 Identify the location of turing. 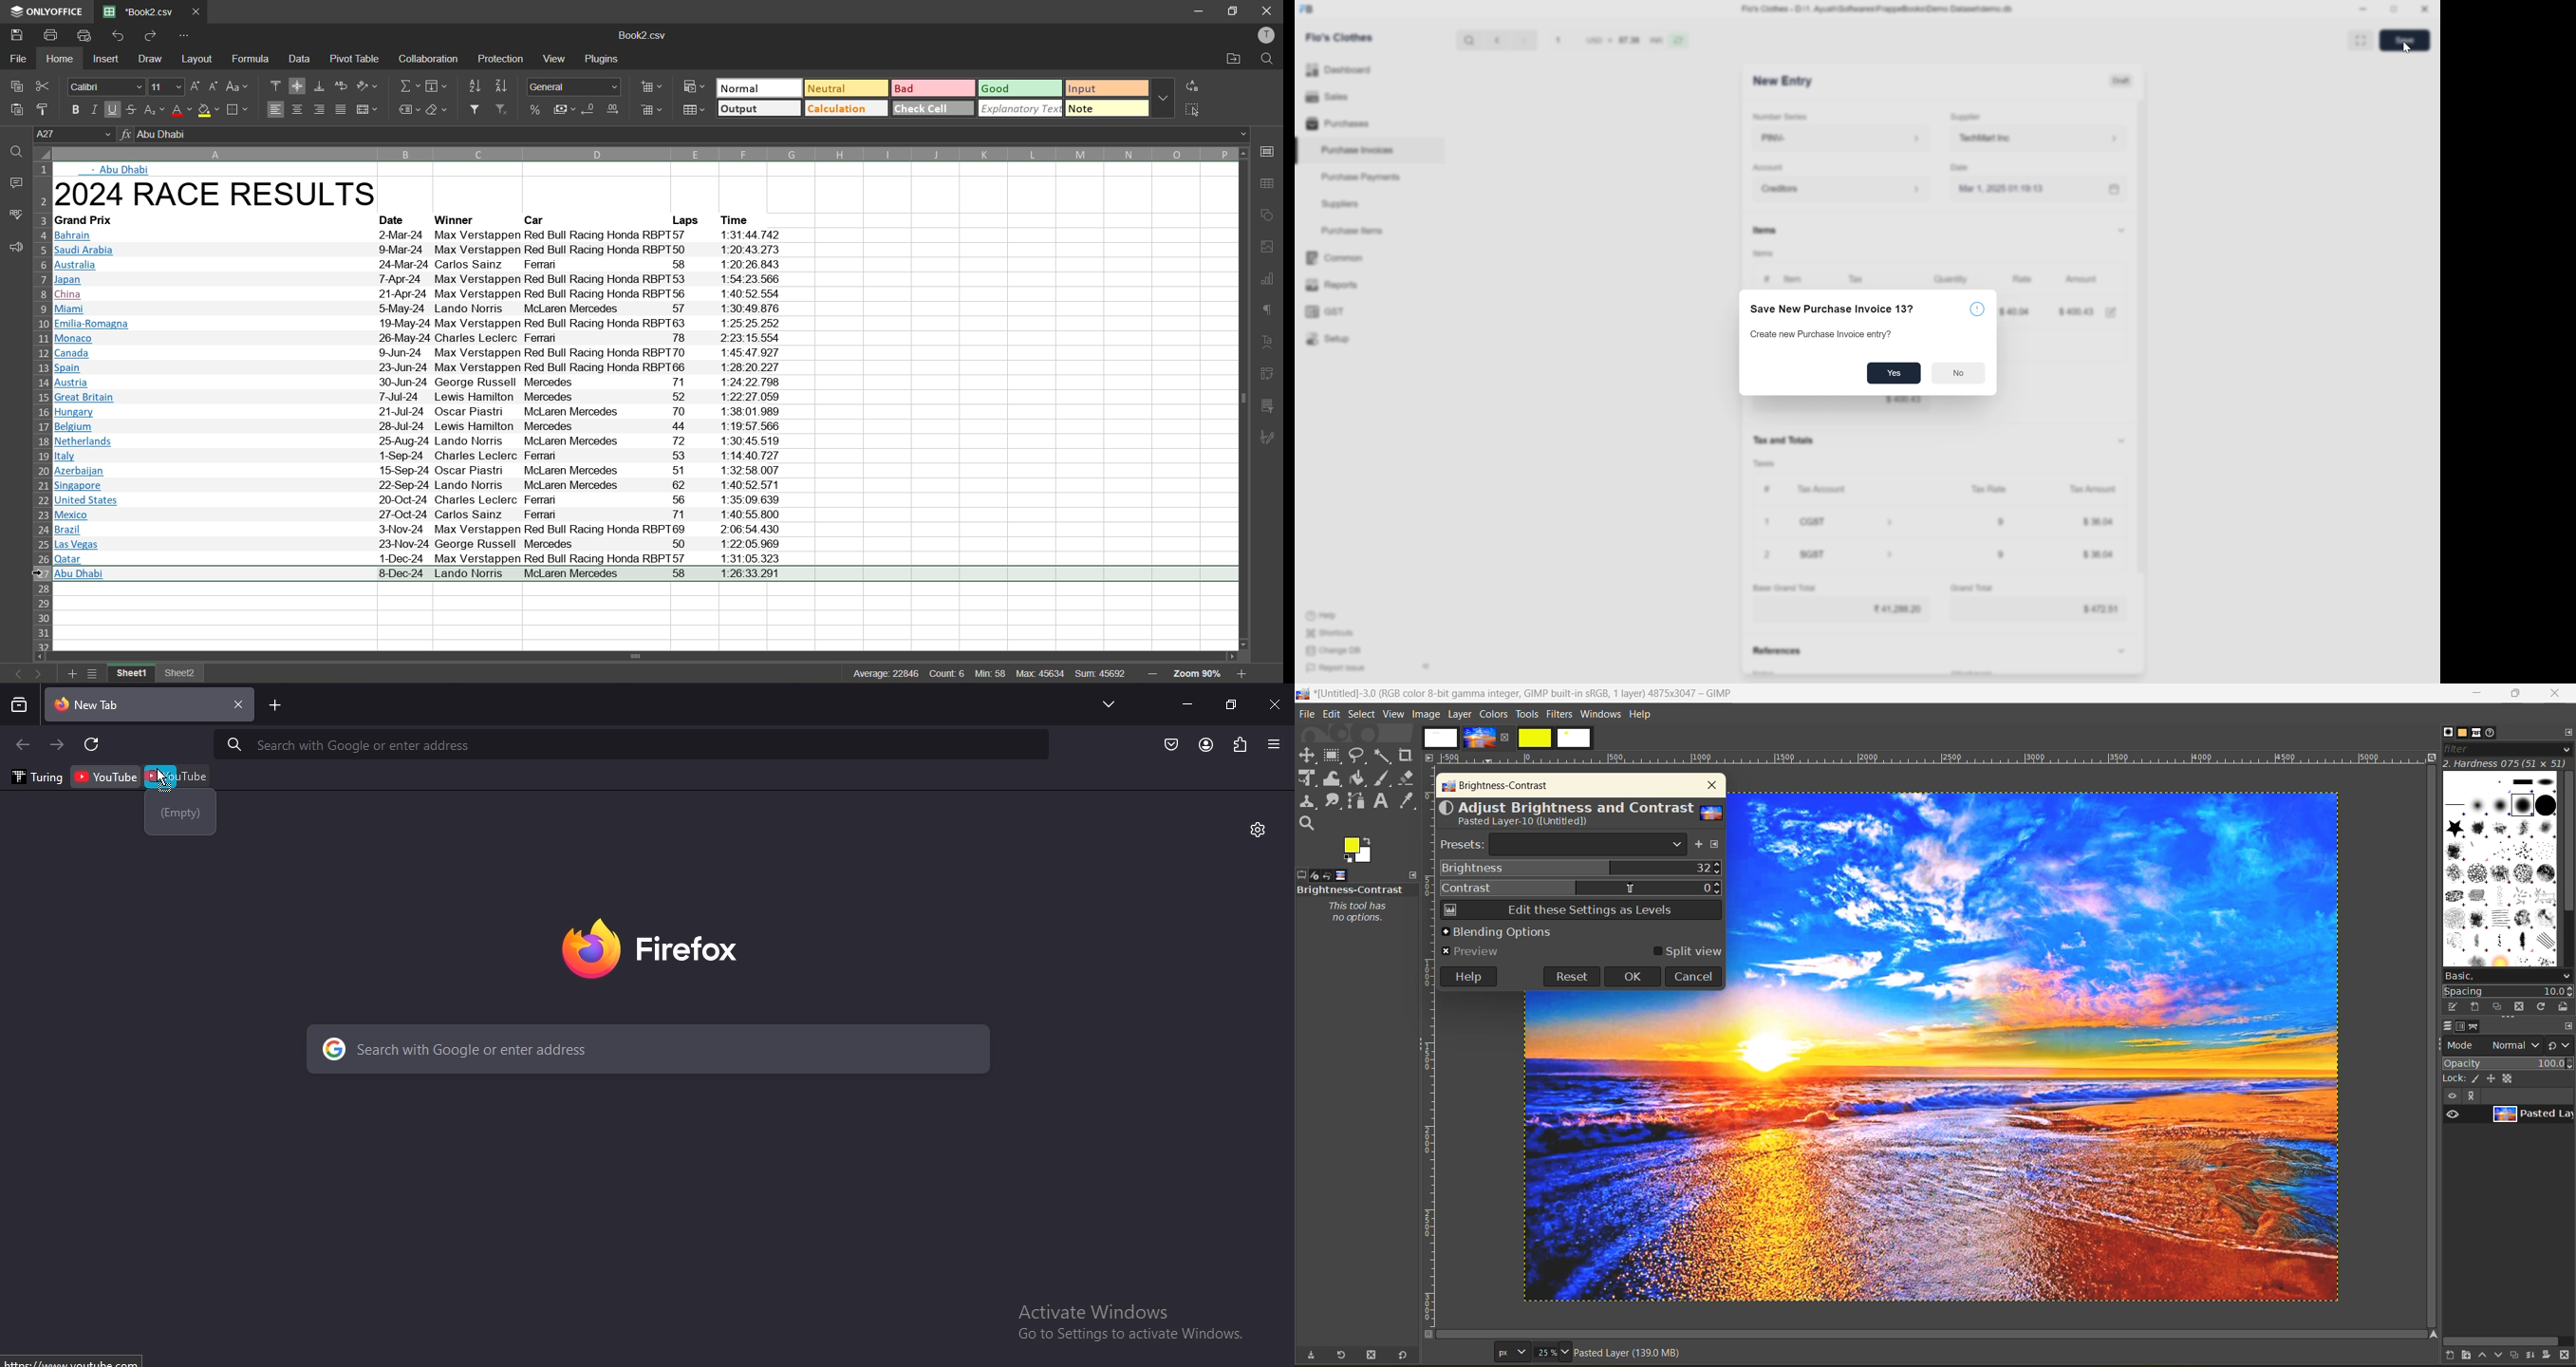
(35, 777).